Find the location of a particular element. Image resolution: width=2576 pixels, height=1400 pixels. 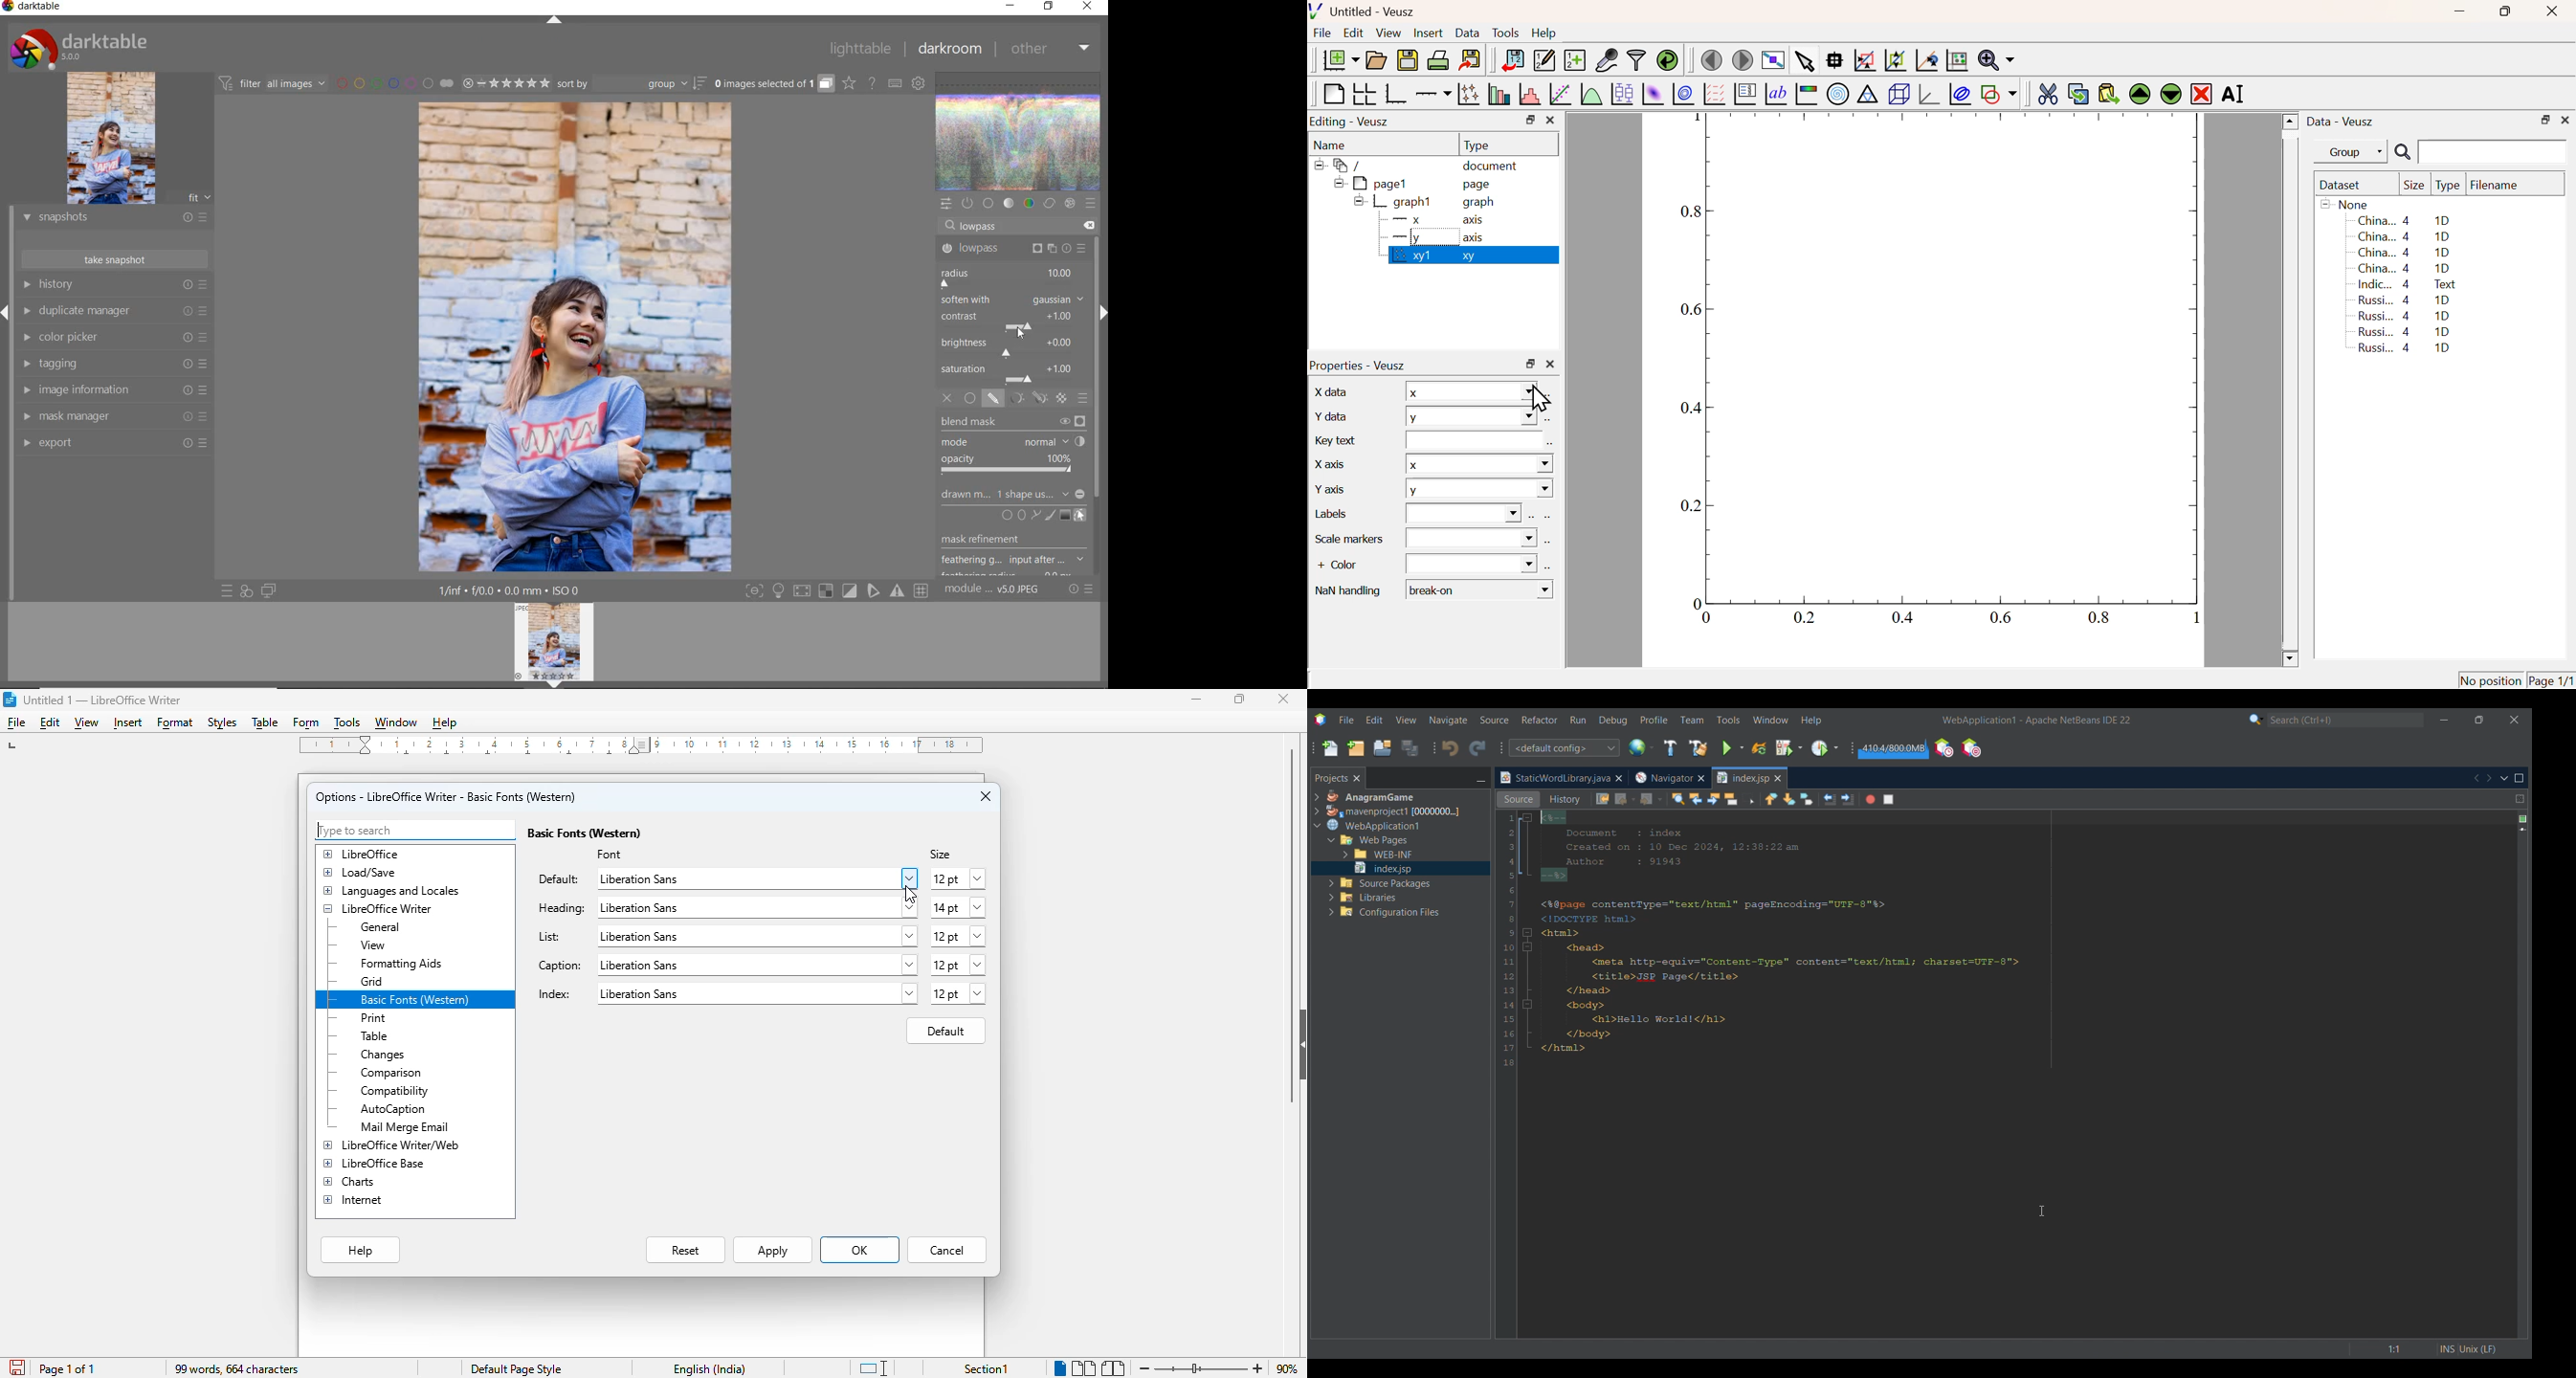

size is located at coordinates (942, 854).